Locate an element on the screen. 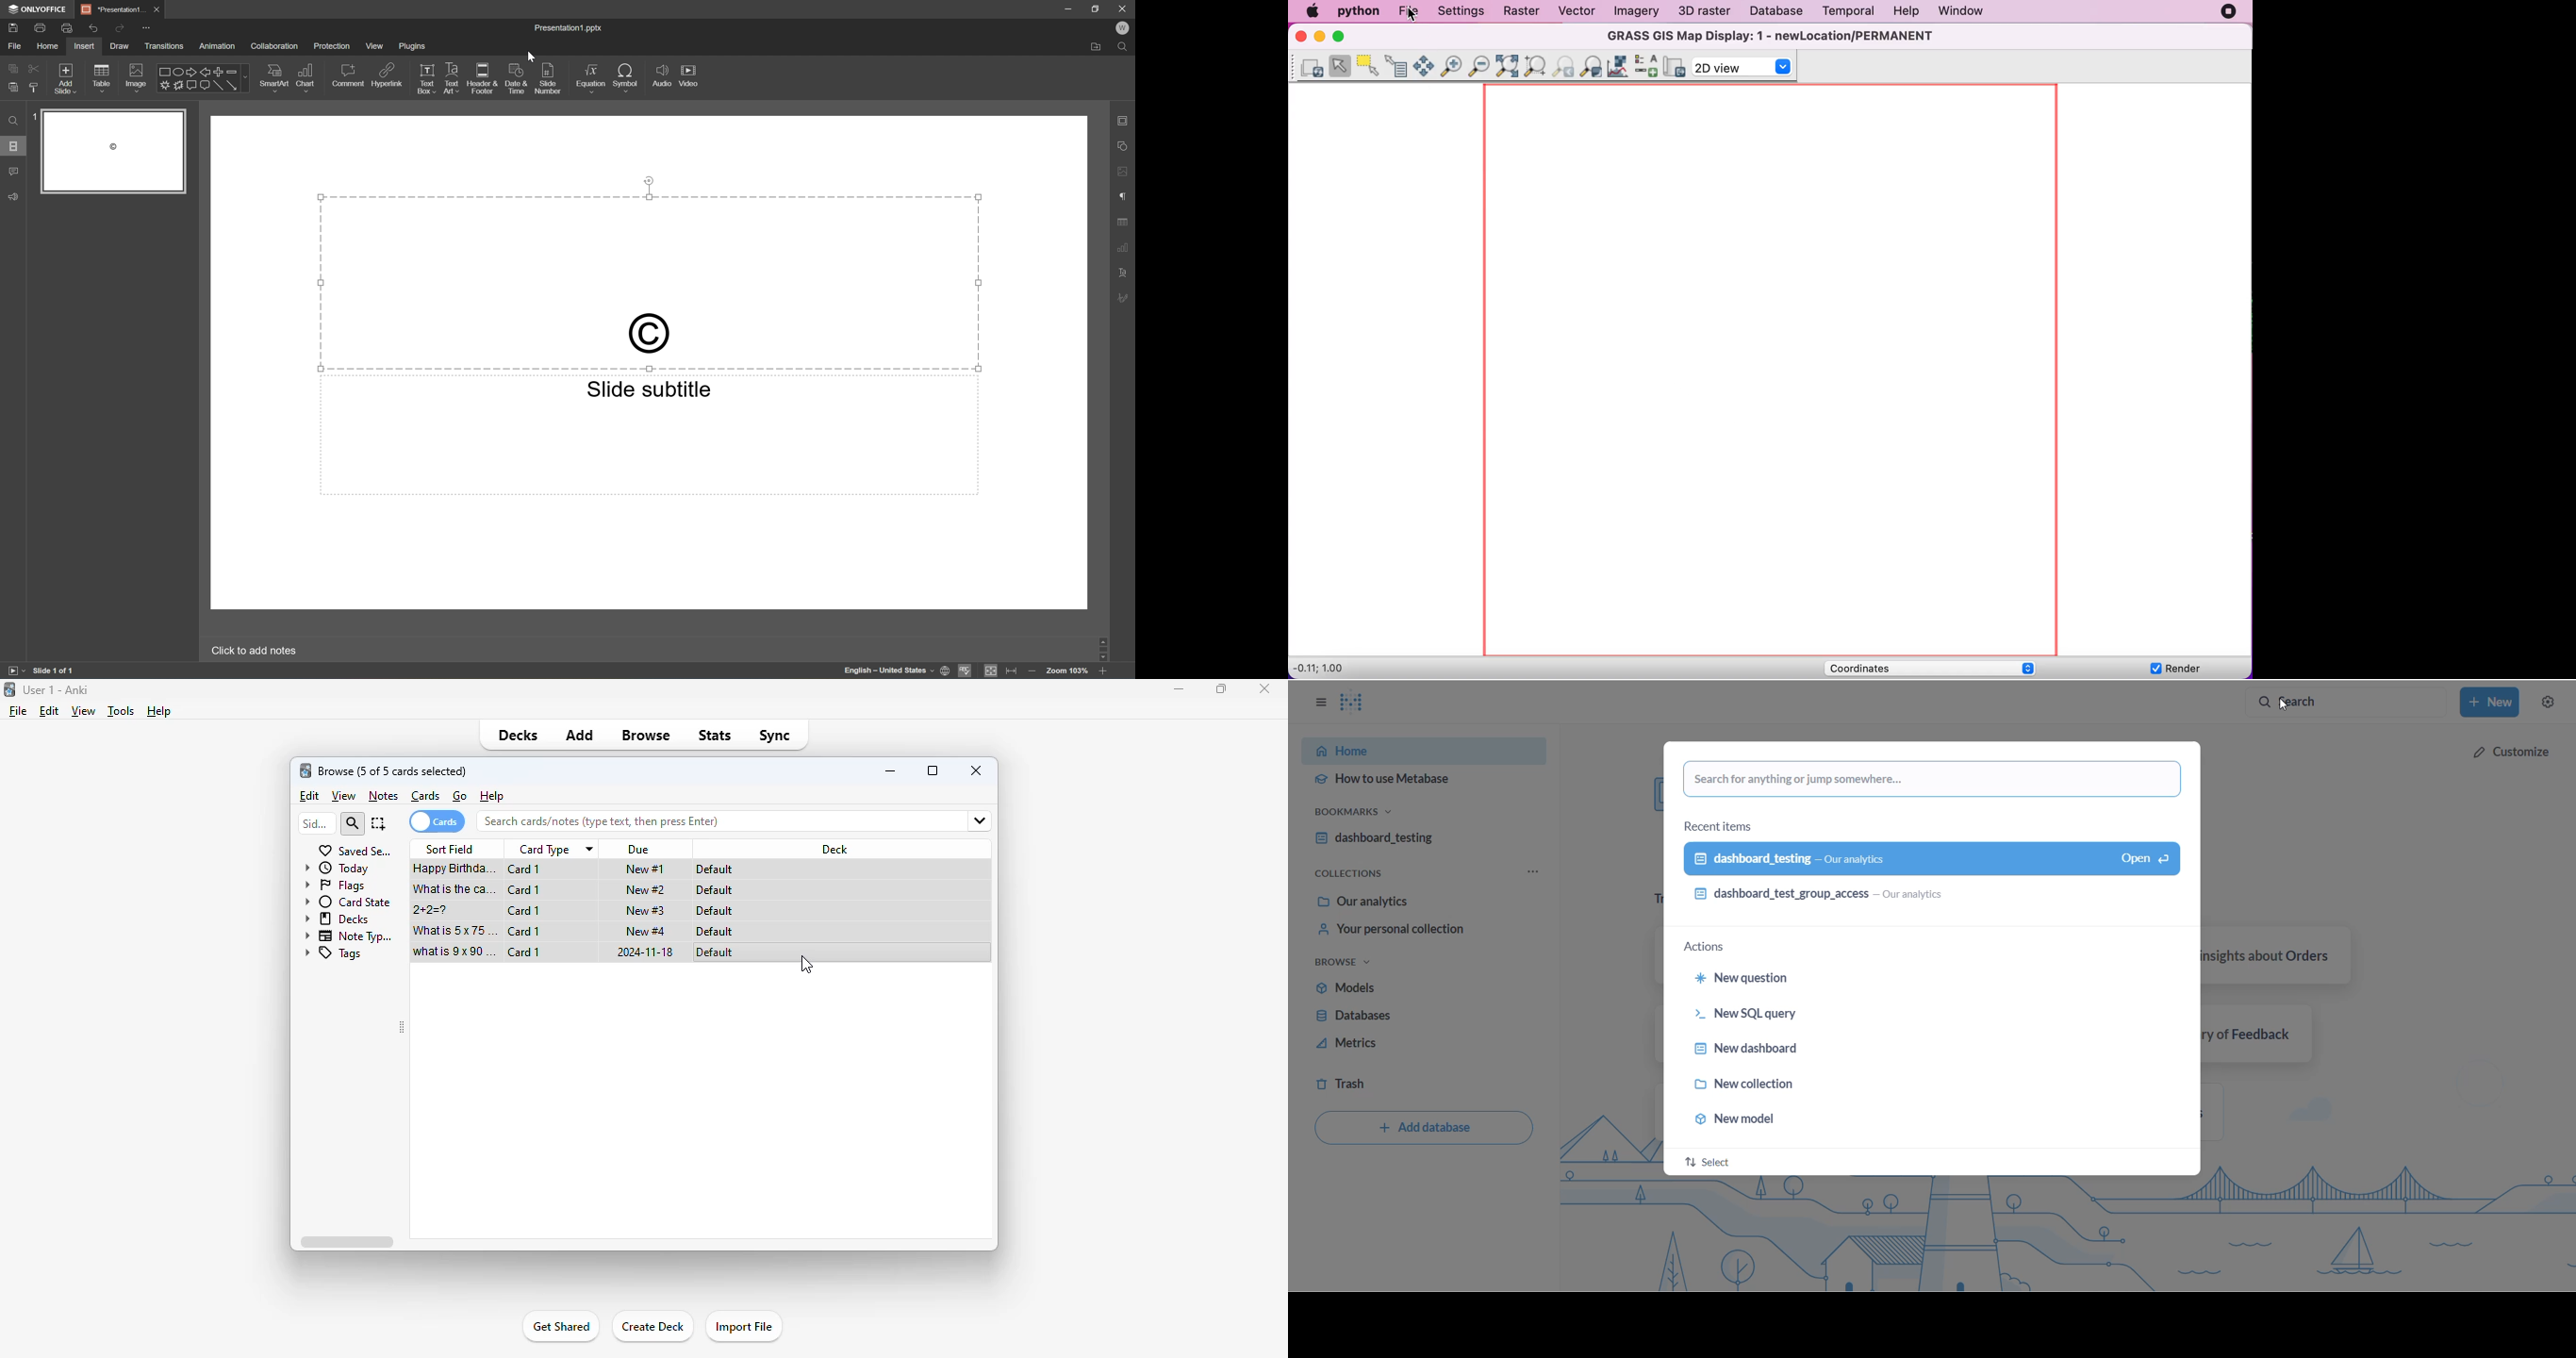 This screenshot has height=1372, width=2576. Quick print is located at coordinates (65, 28).